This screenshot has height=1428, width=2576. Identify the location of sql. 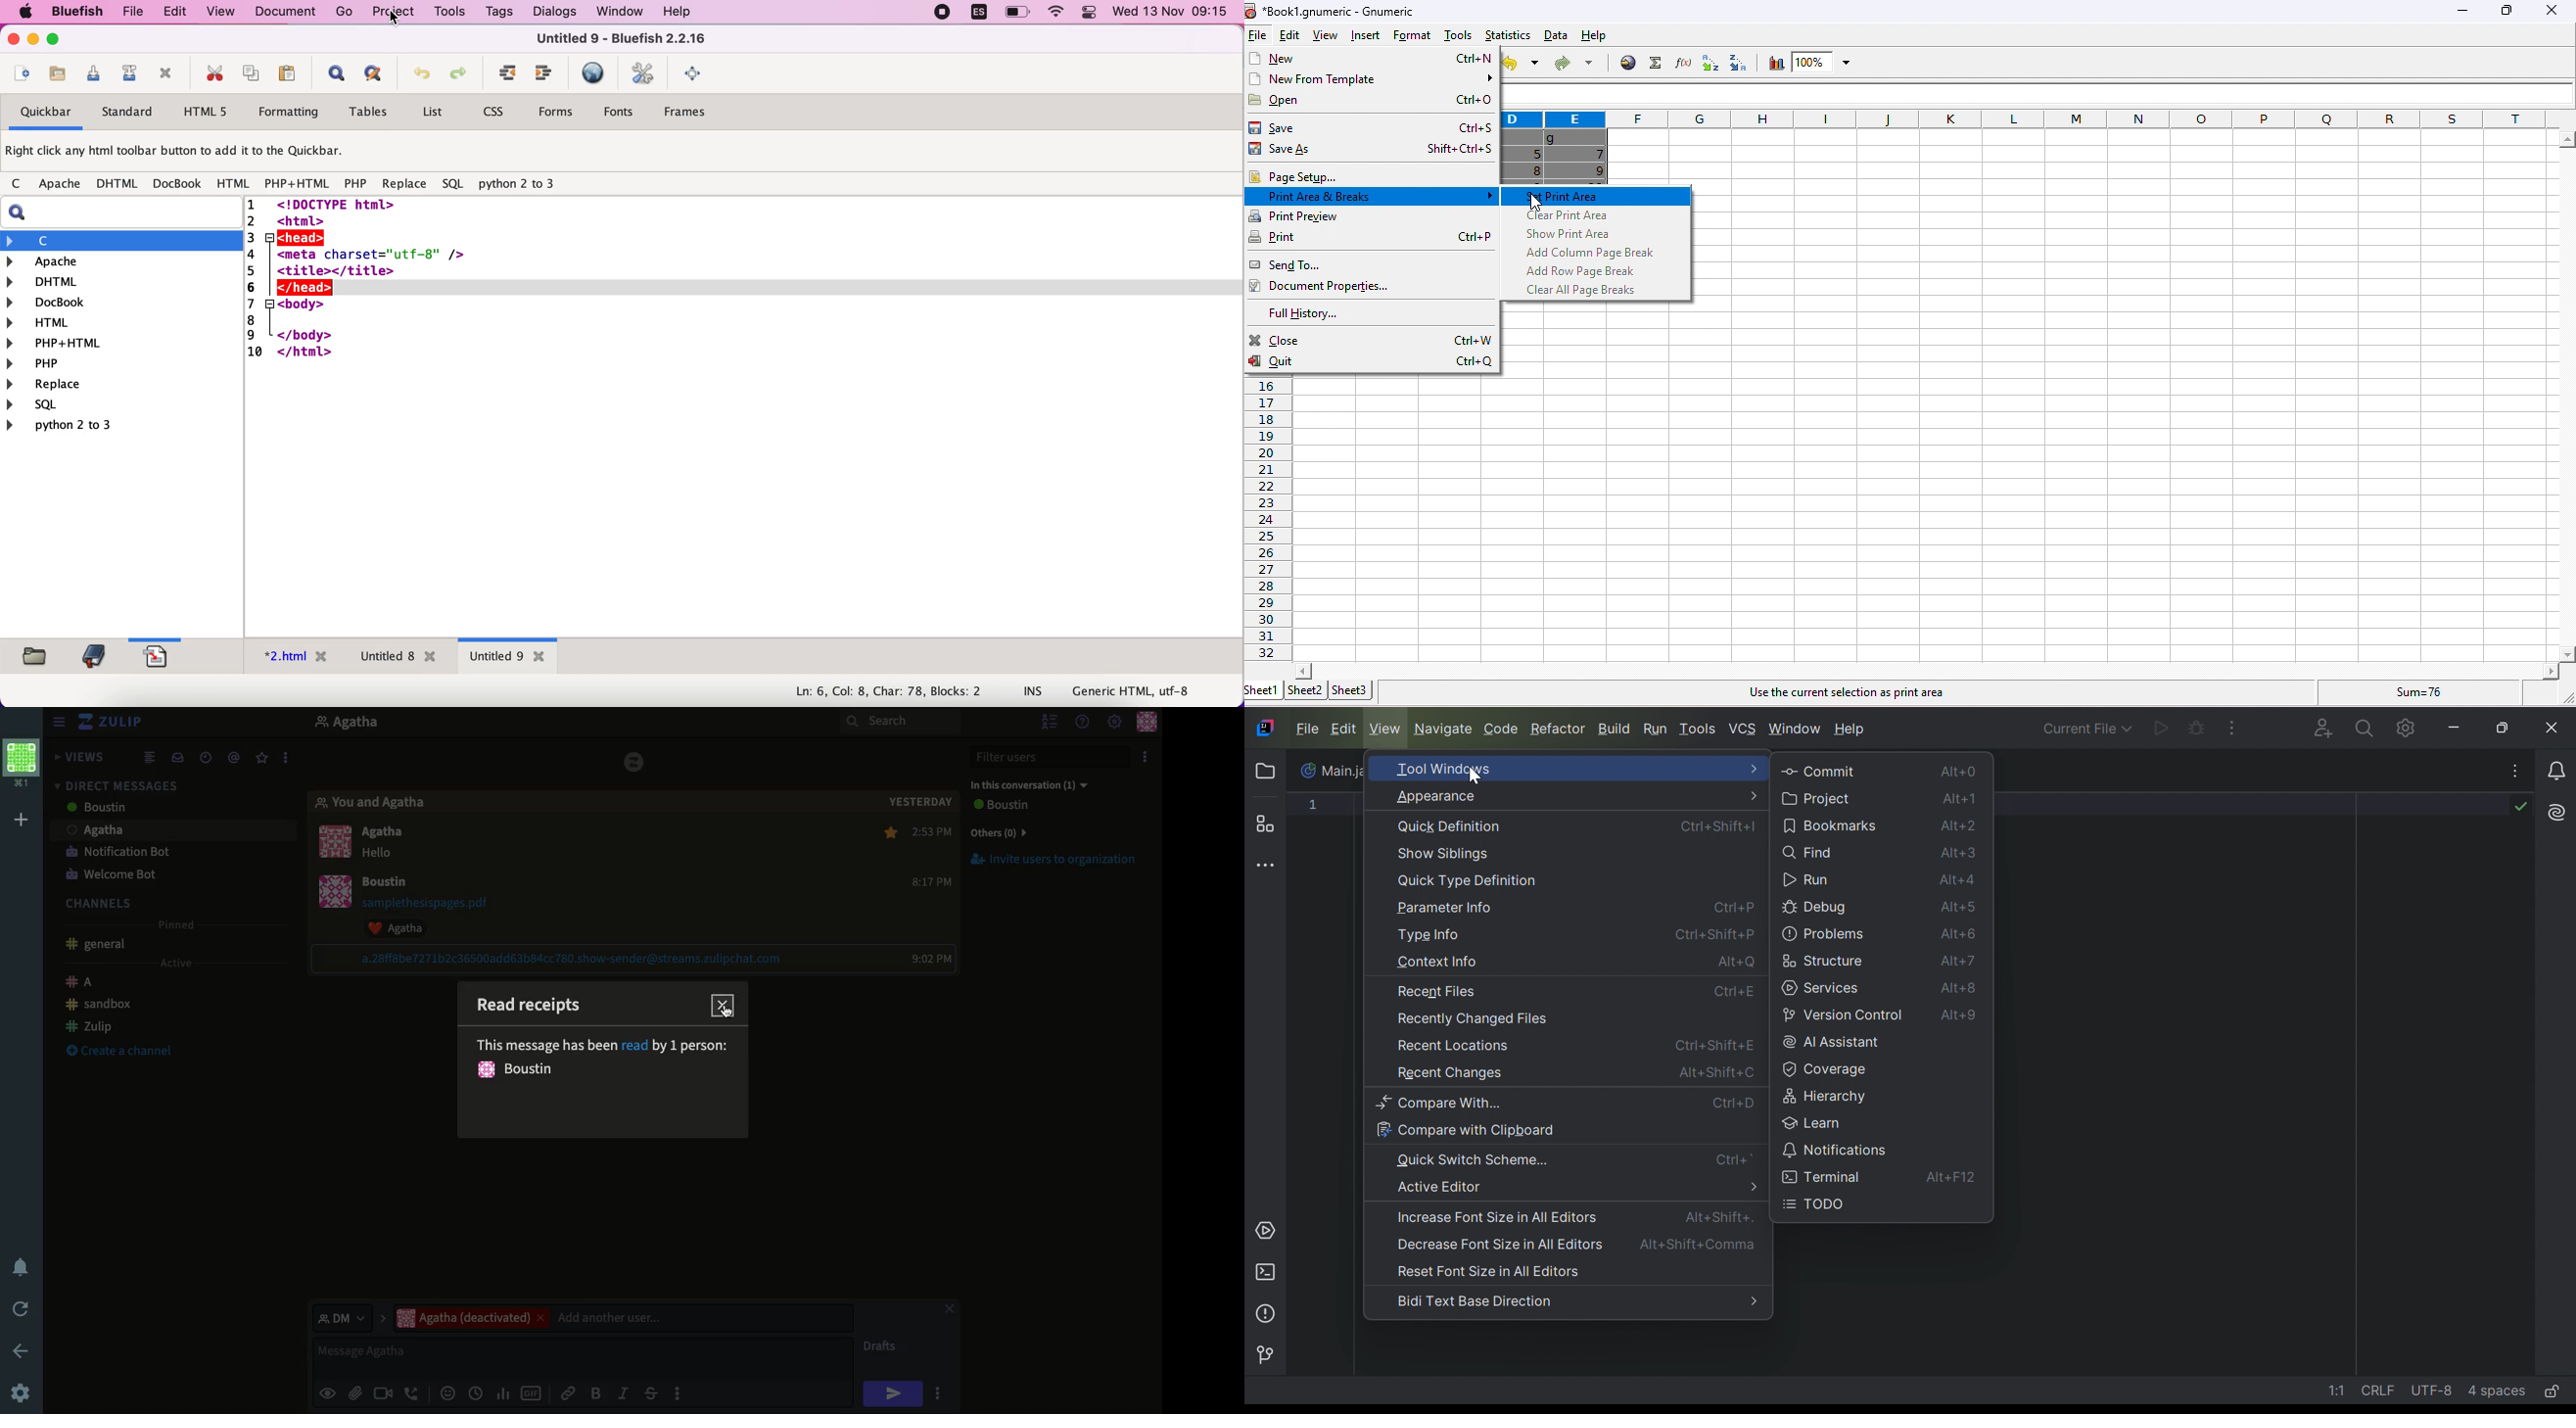
(39, 406).